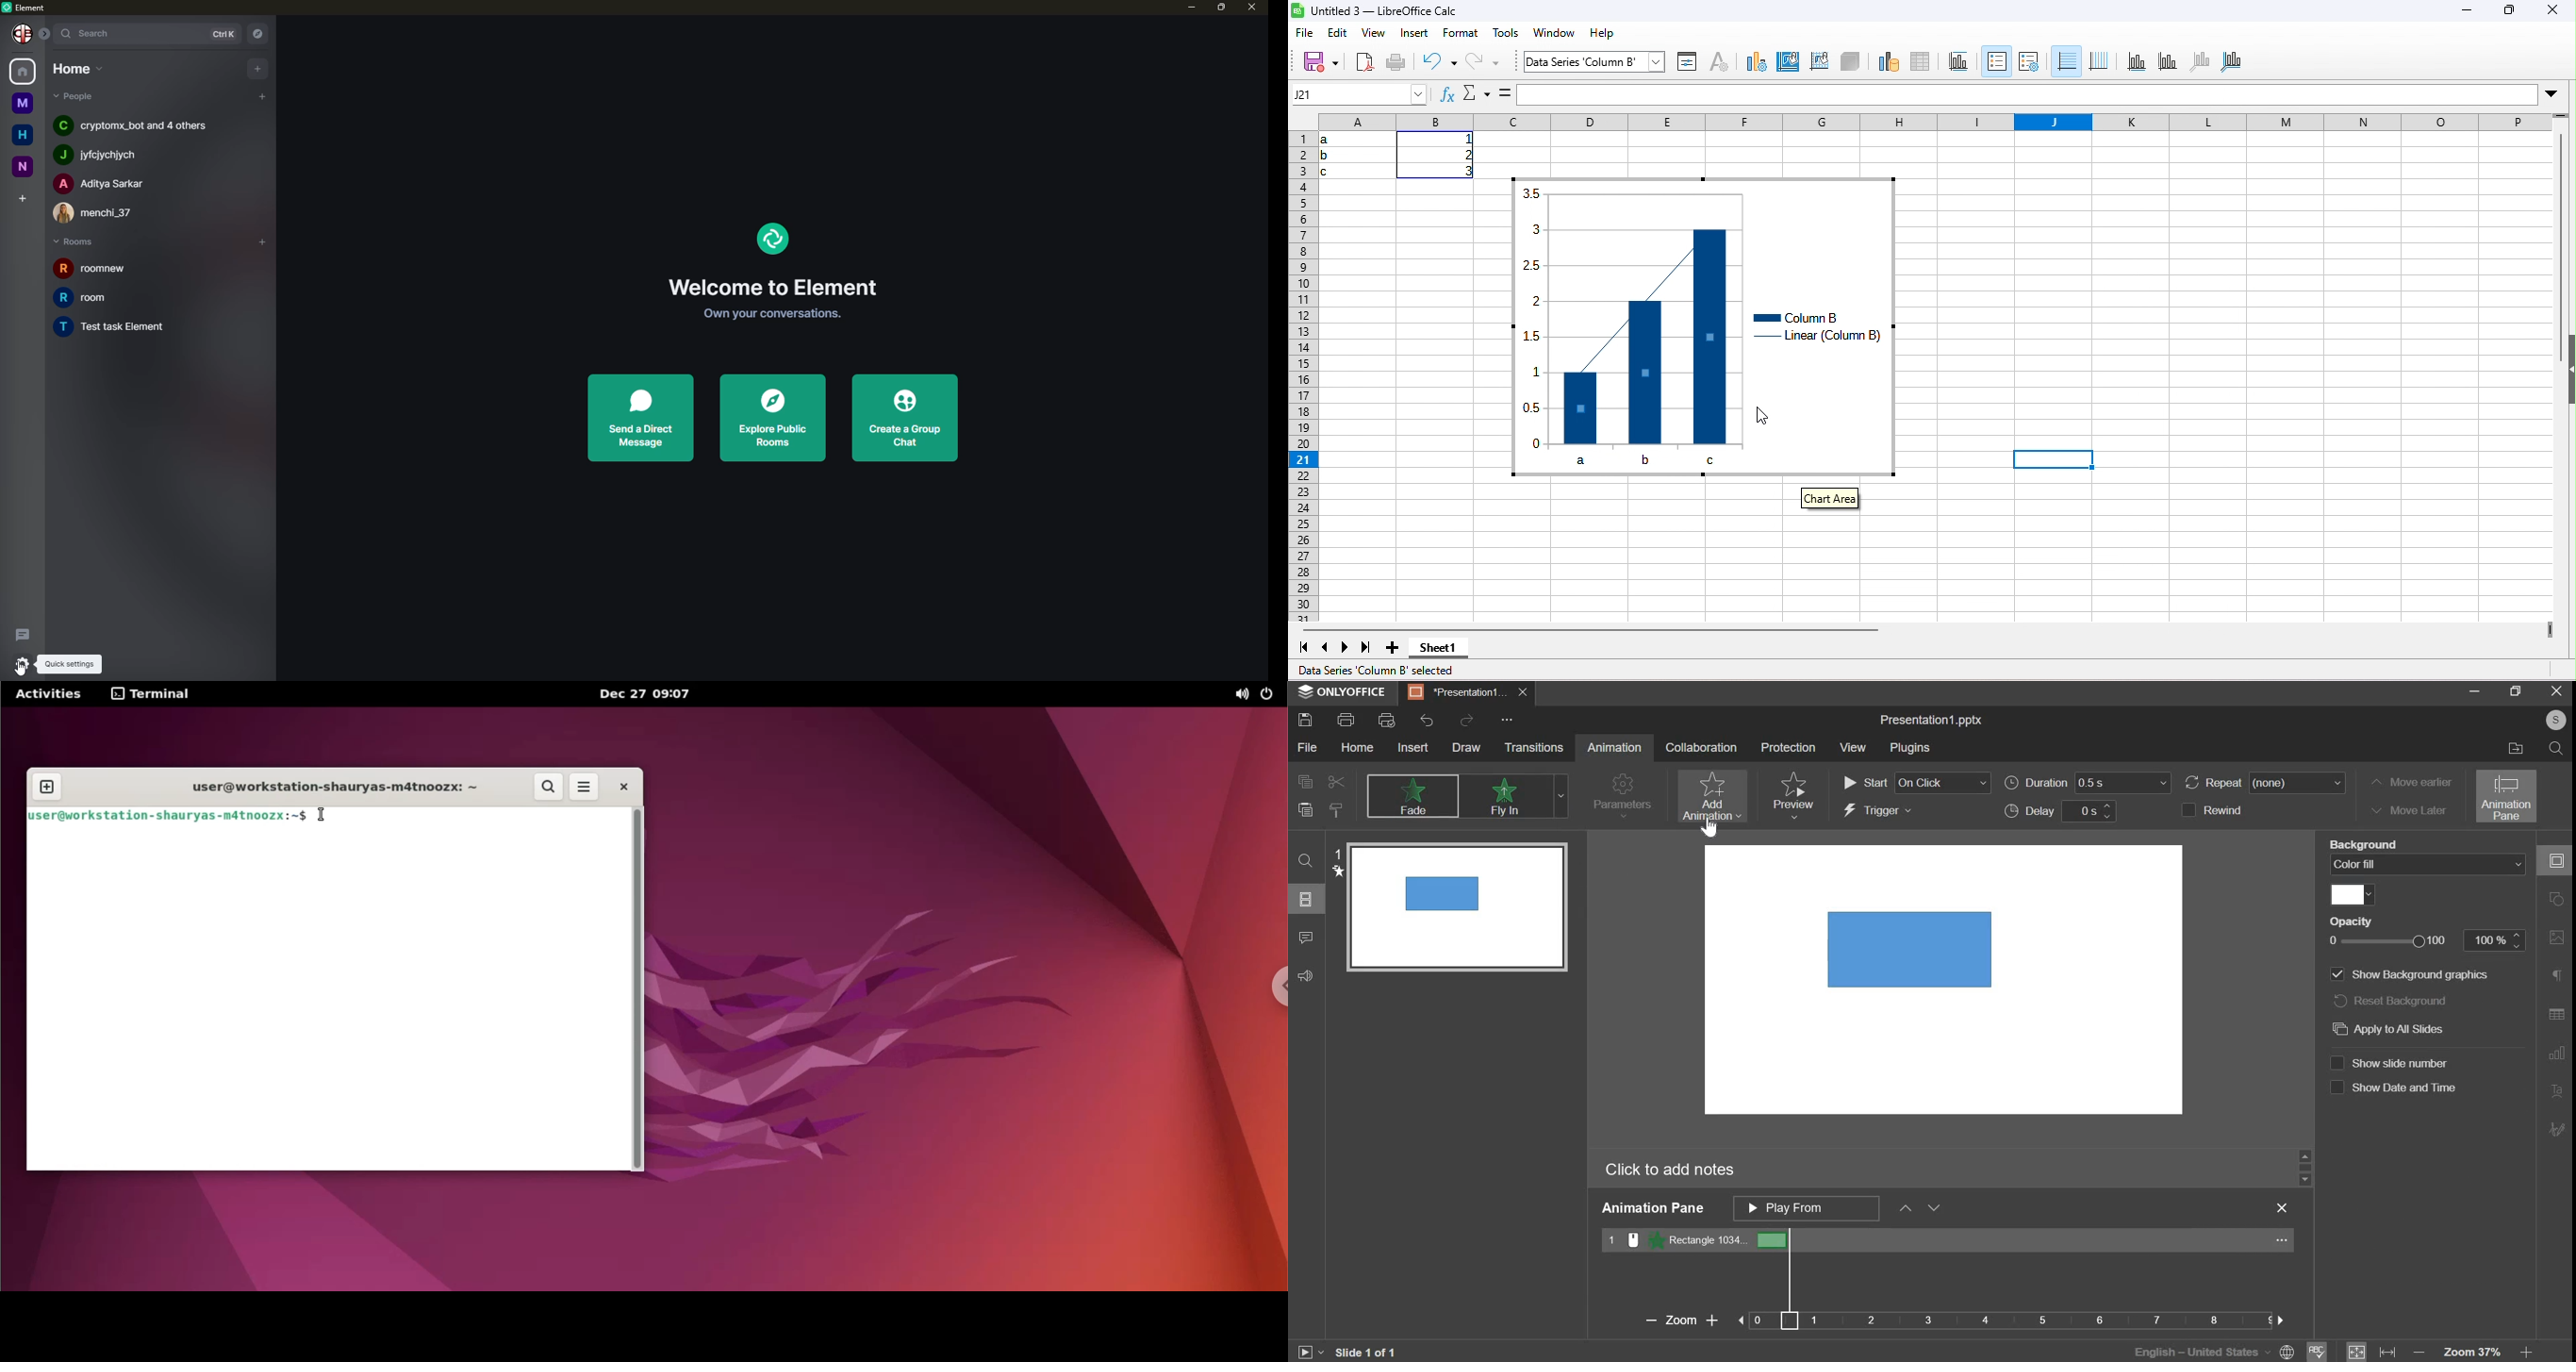 The height and width of the screenshot is (1372, 2576). I want to click on find, so click(2557, 749).